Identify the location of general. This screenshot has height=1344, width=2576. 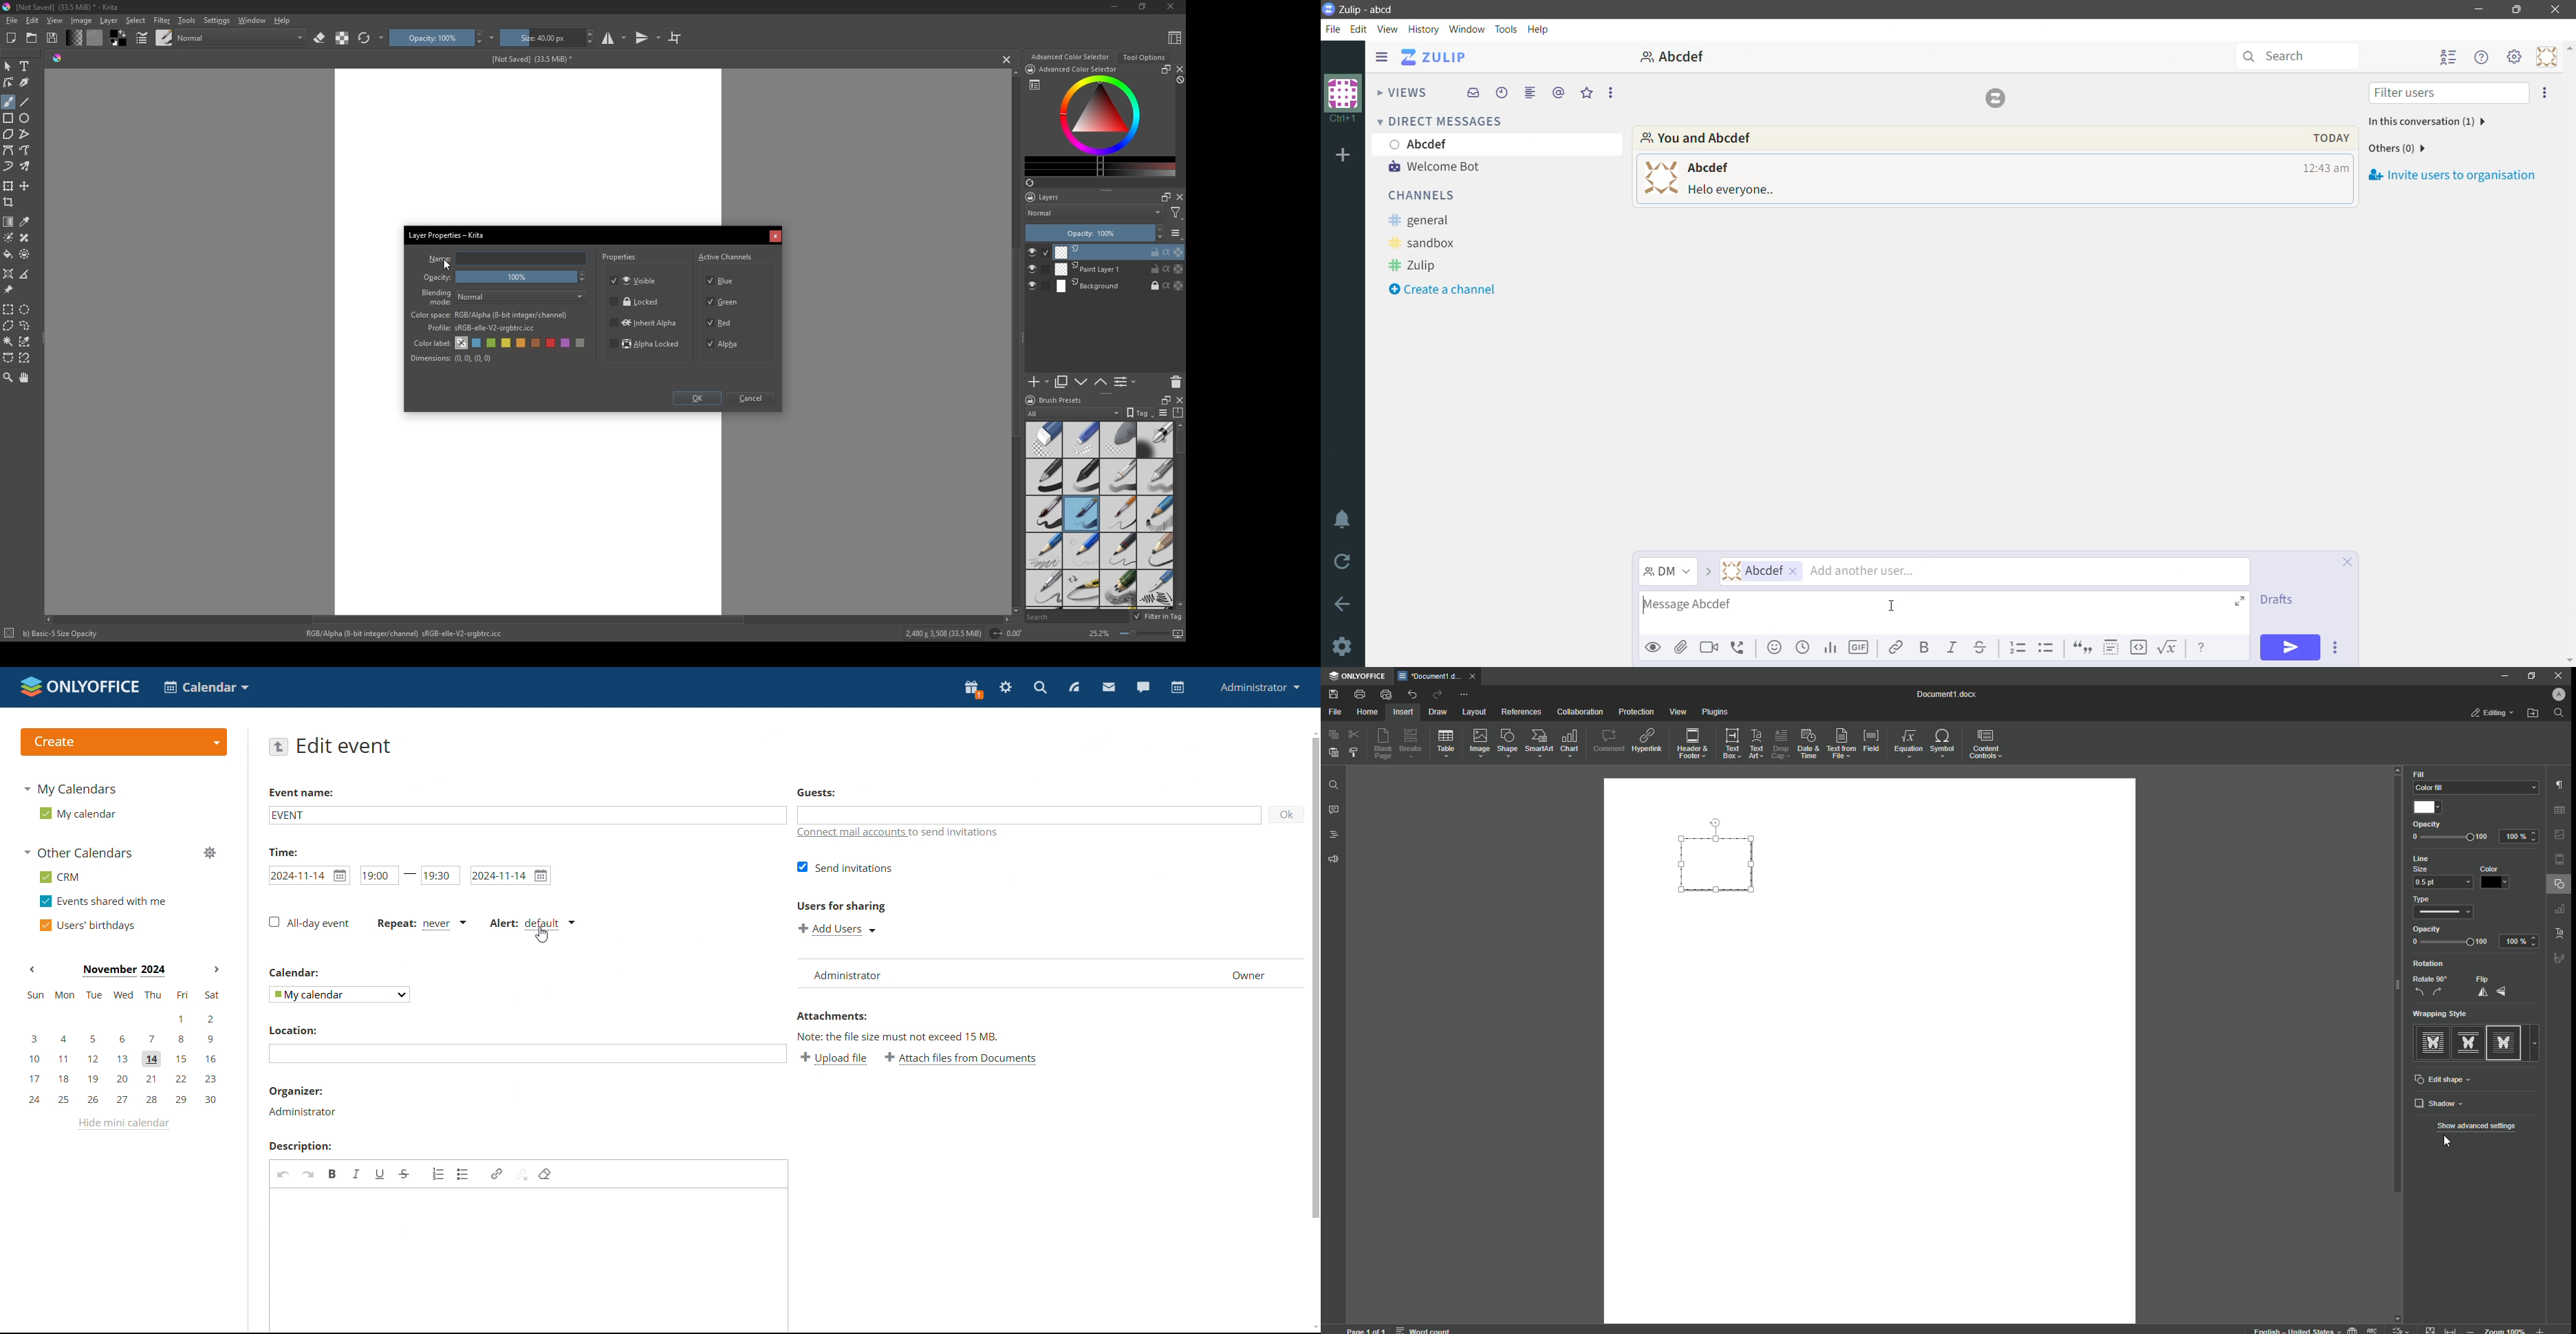
(1429, 219).